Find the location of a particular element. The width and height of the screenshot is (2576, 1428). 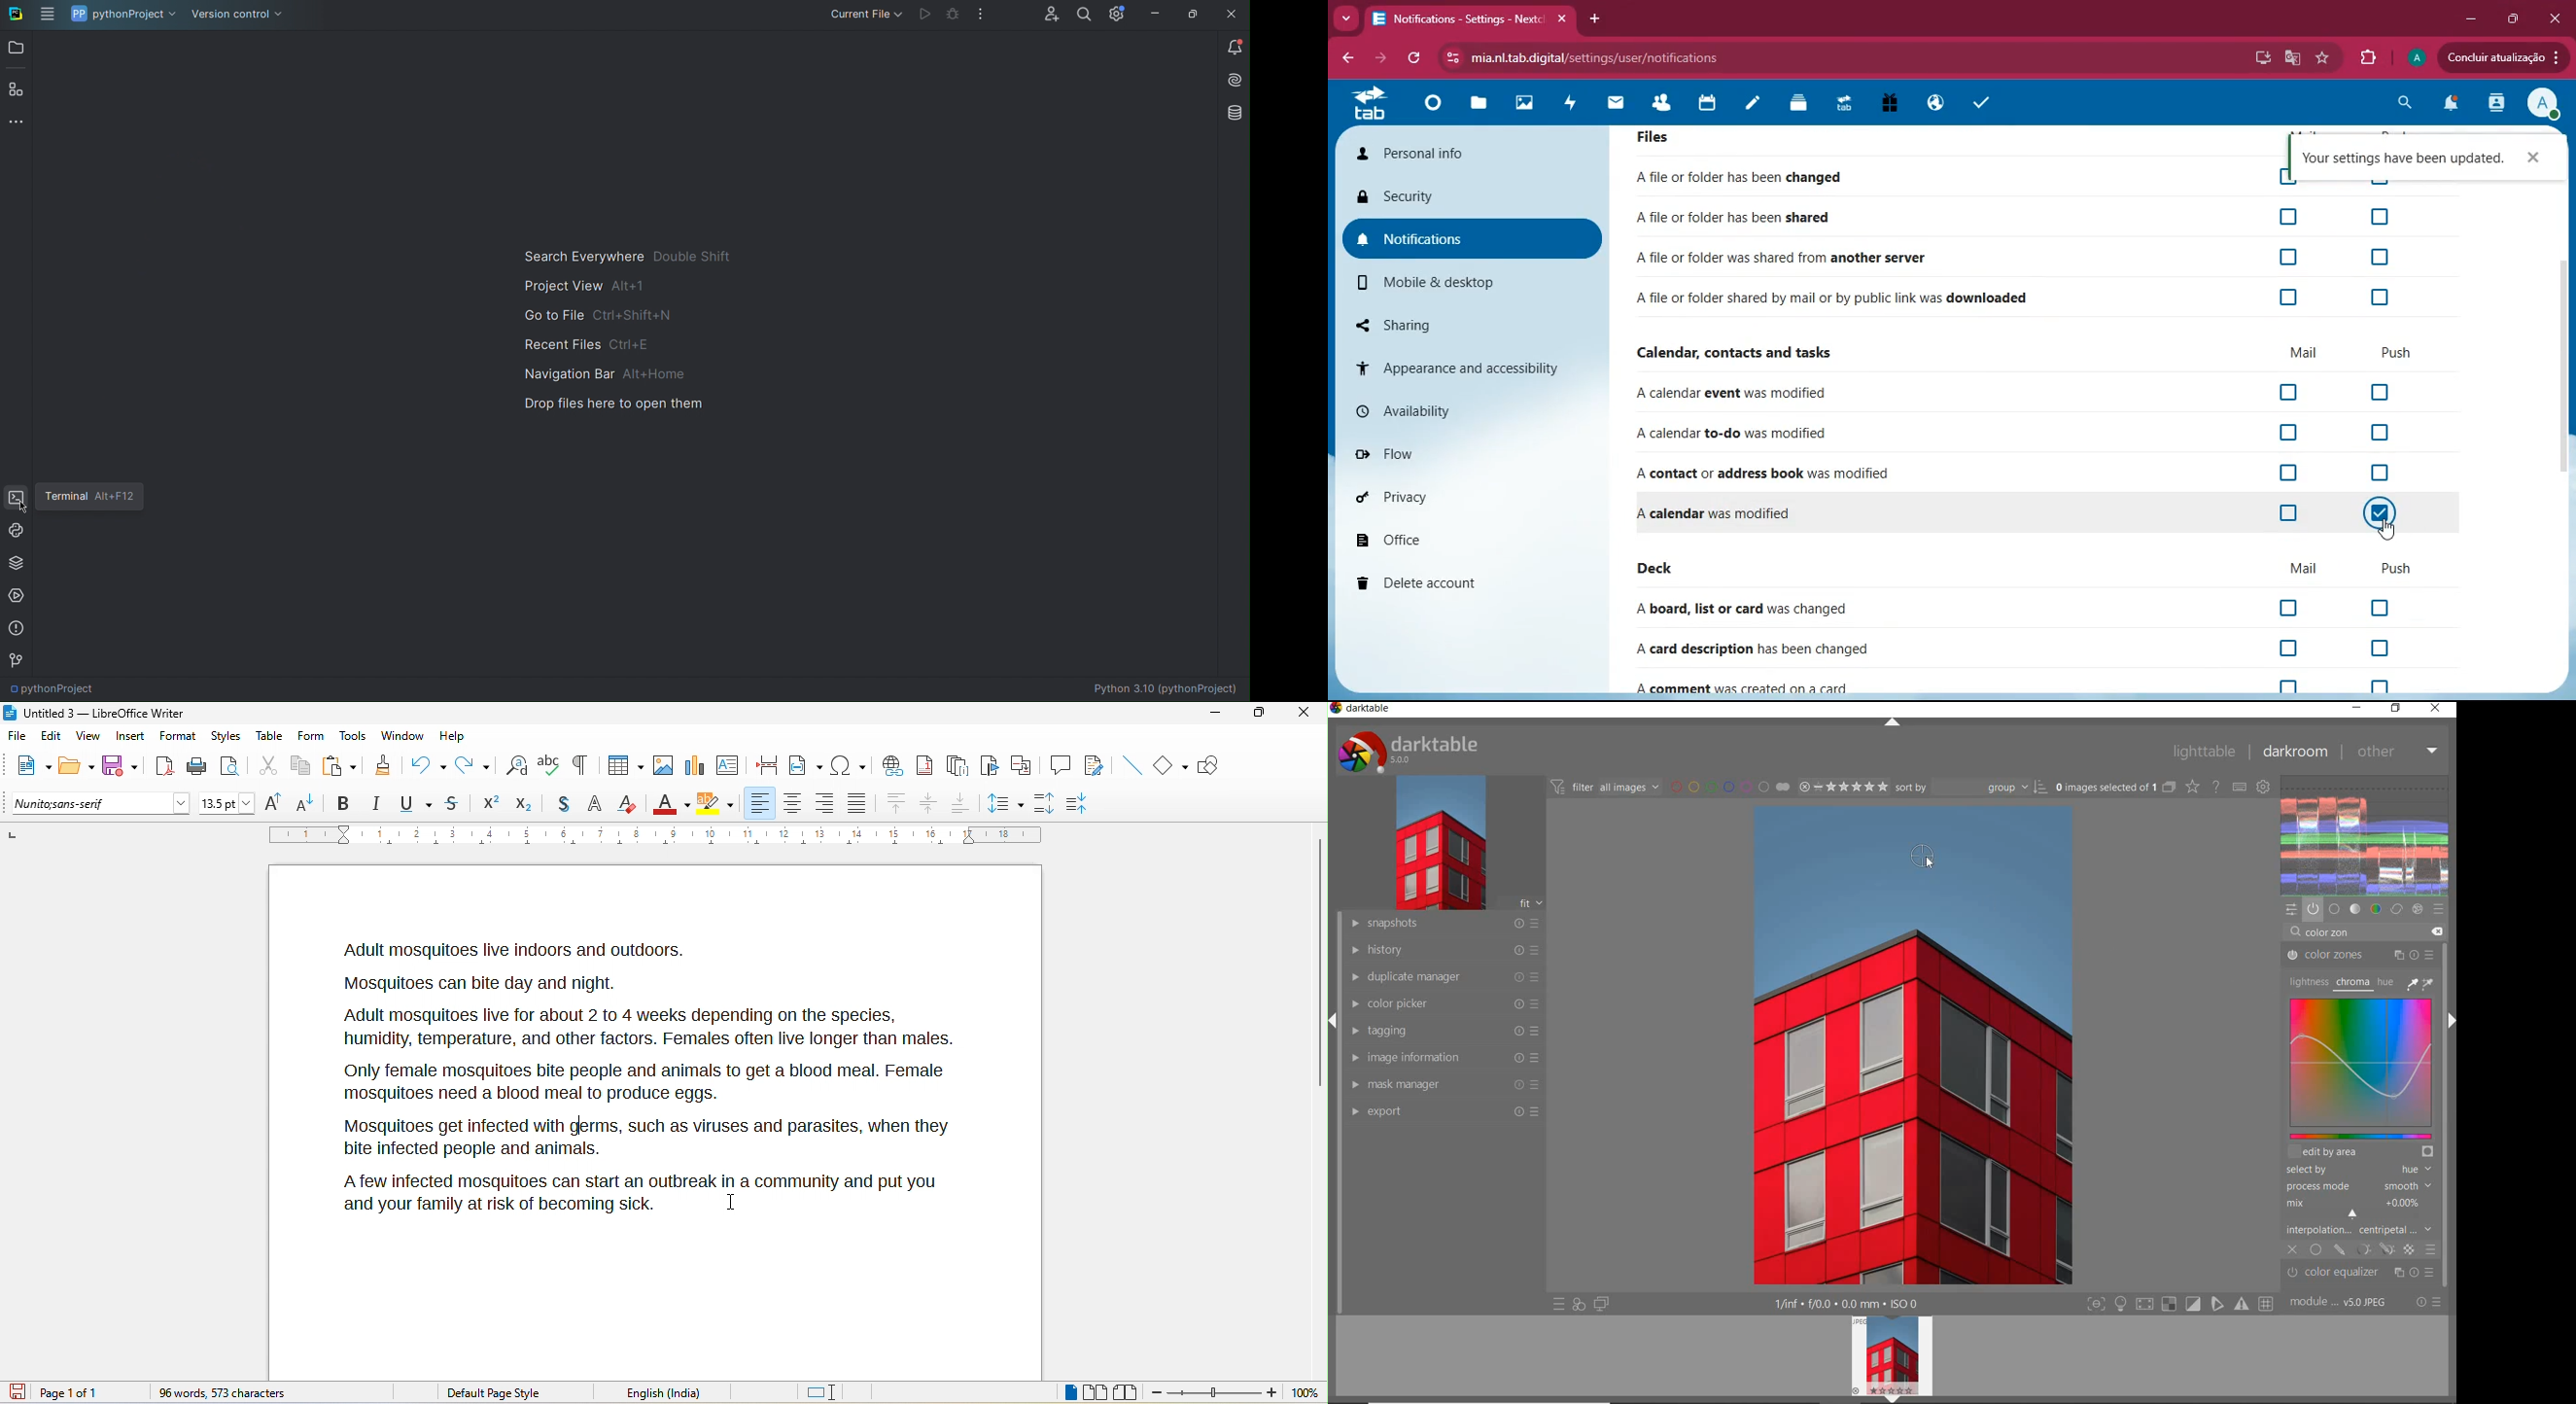

96 words, 573 character is located at coordinates (227, 1393).